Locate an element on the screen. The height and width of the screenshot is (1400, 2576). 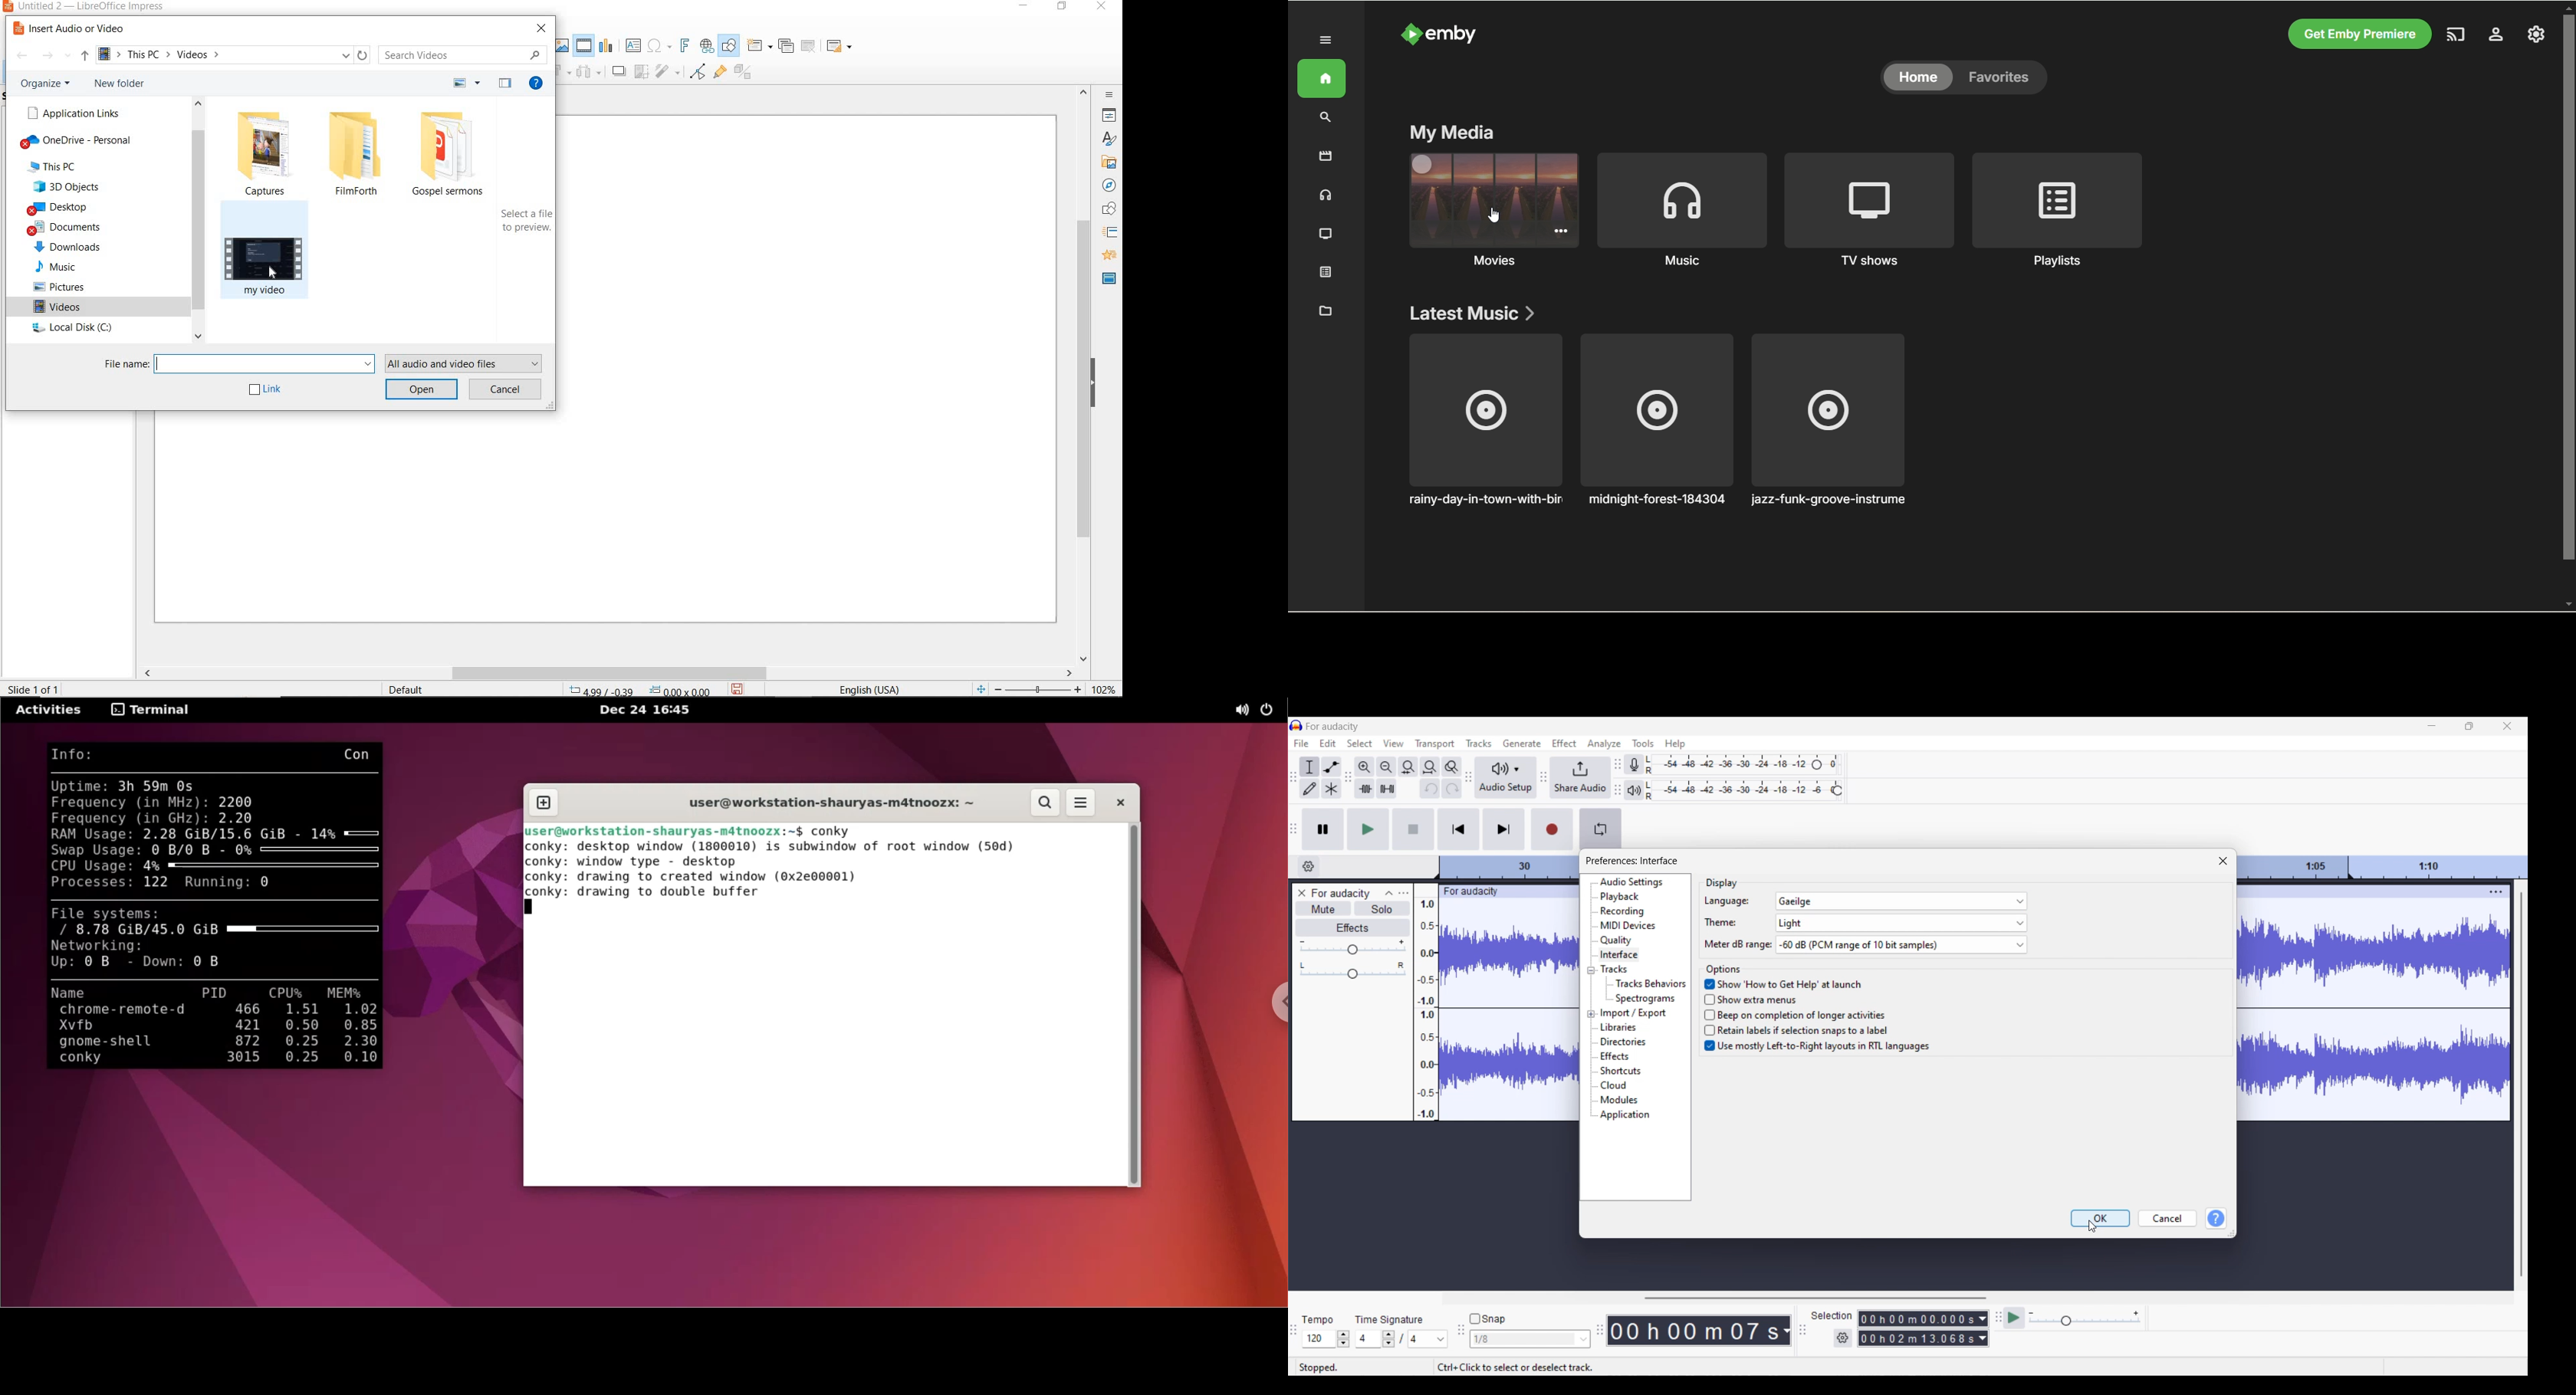
Tracks behaviors is located at coordinates (1650, 983).